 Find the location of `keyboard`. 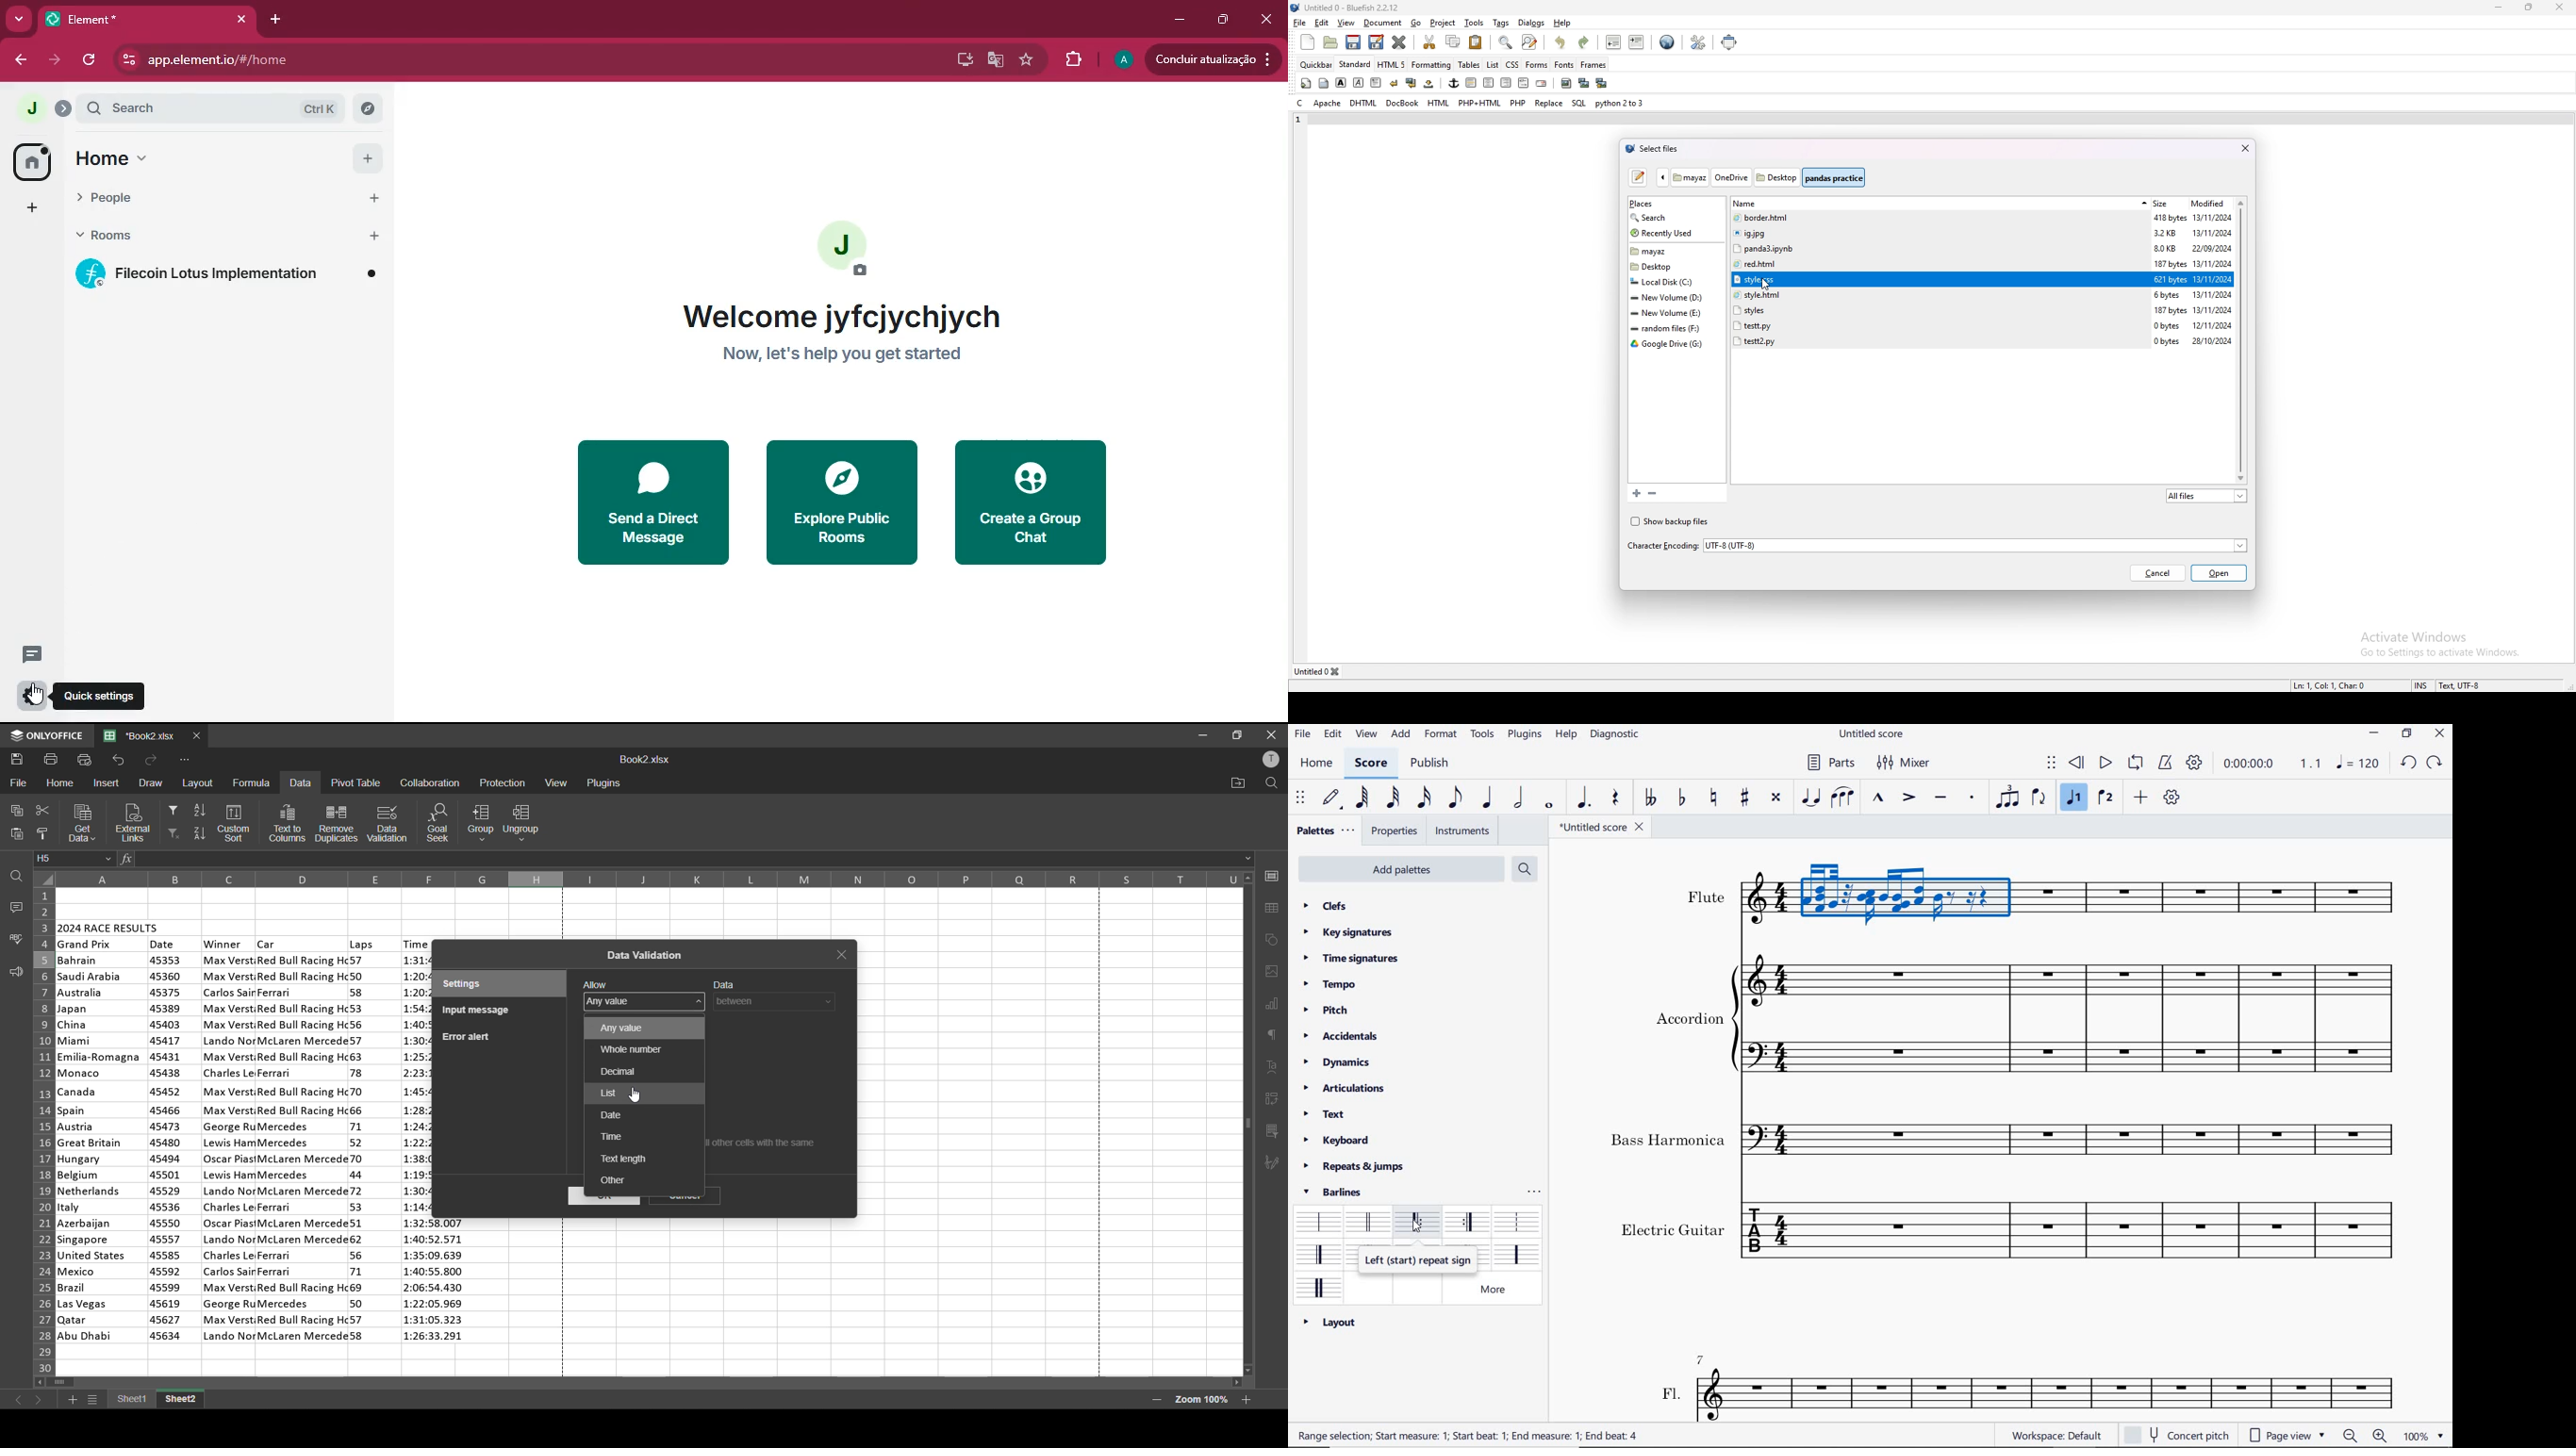

keyboard is located at coordinates (1339, 1140).